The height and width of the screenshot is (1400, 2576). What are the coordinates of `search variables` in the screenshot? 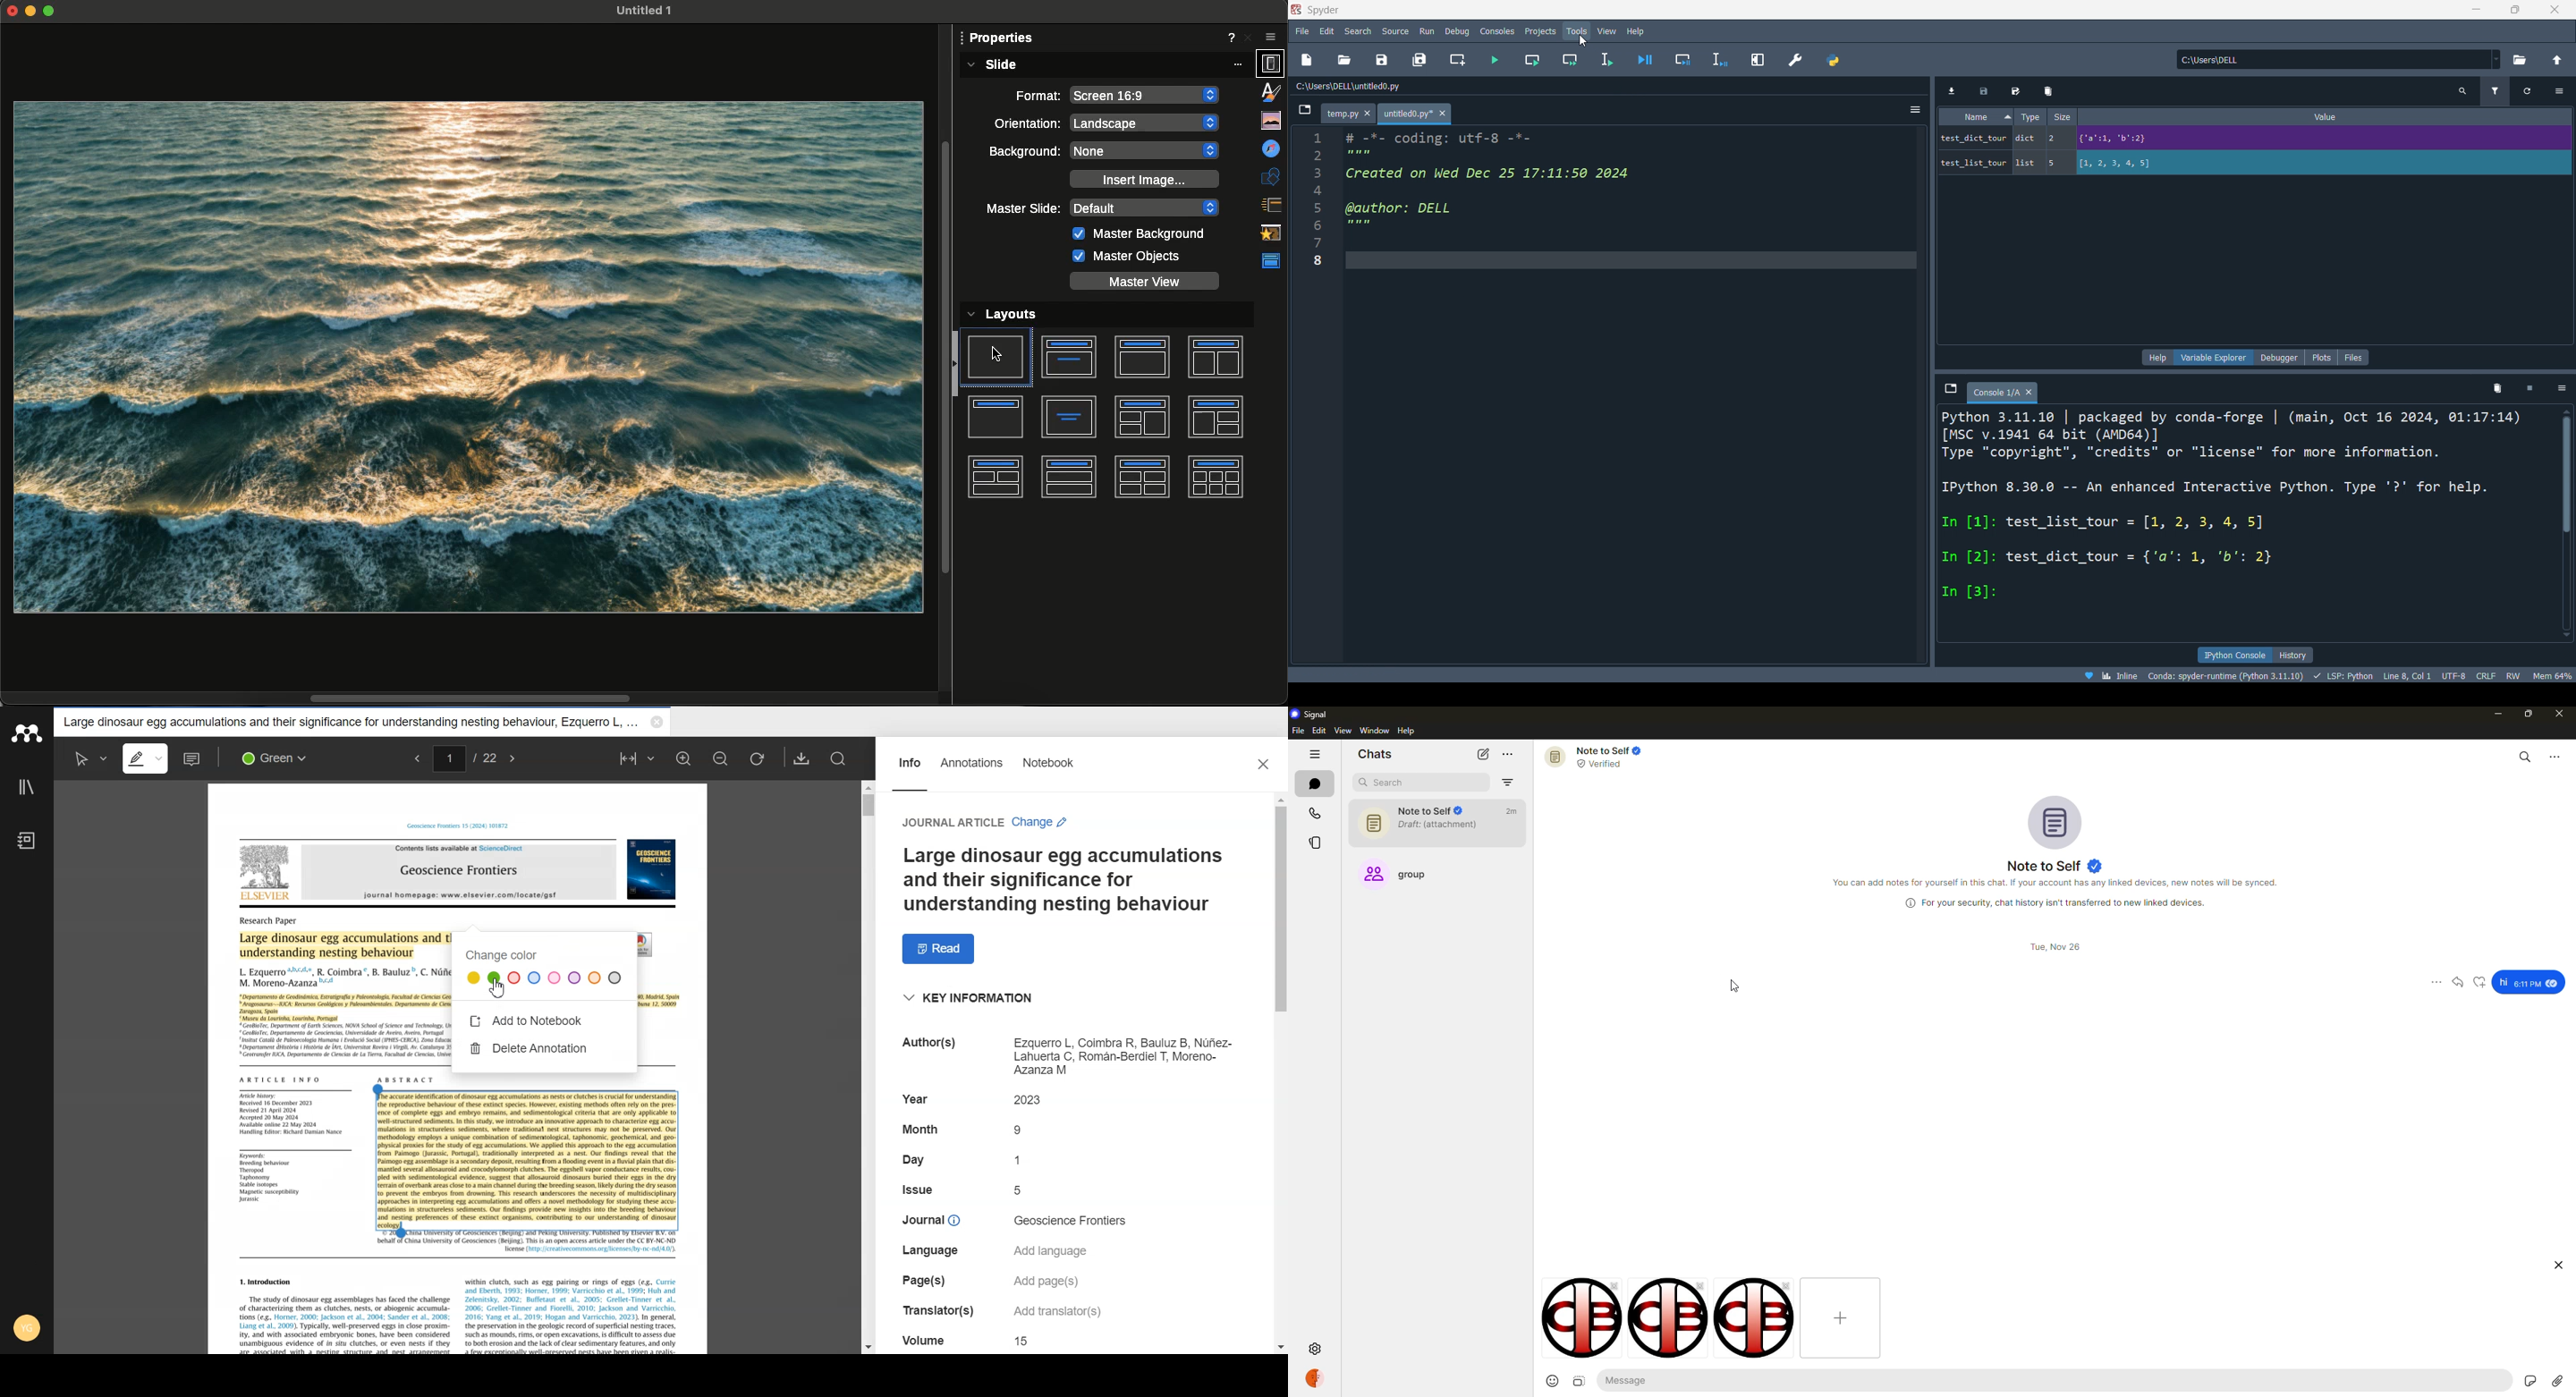 It's located at (2465, 94).